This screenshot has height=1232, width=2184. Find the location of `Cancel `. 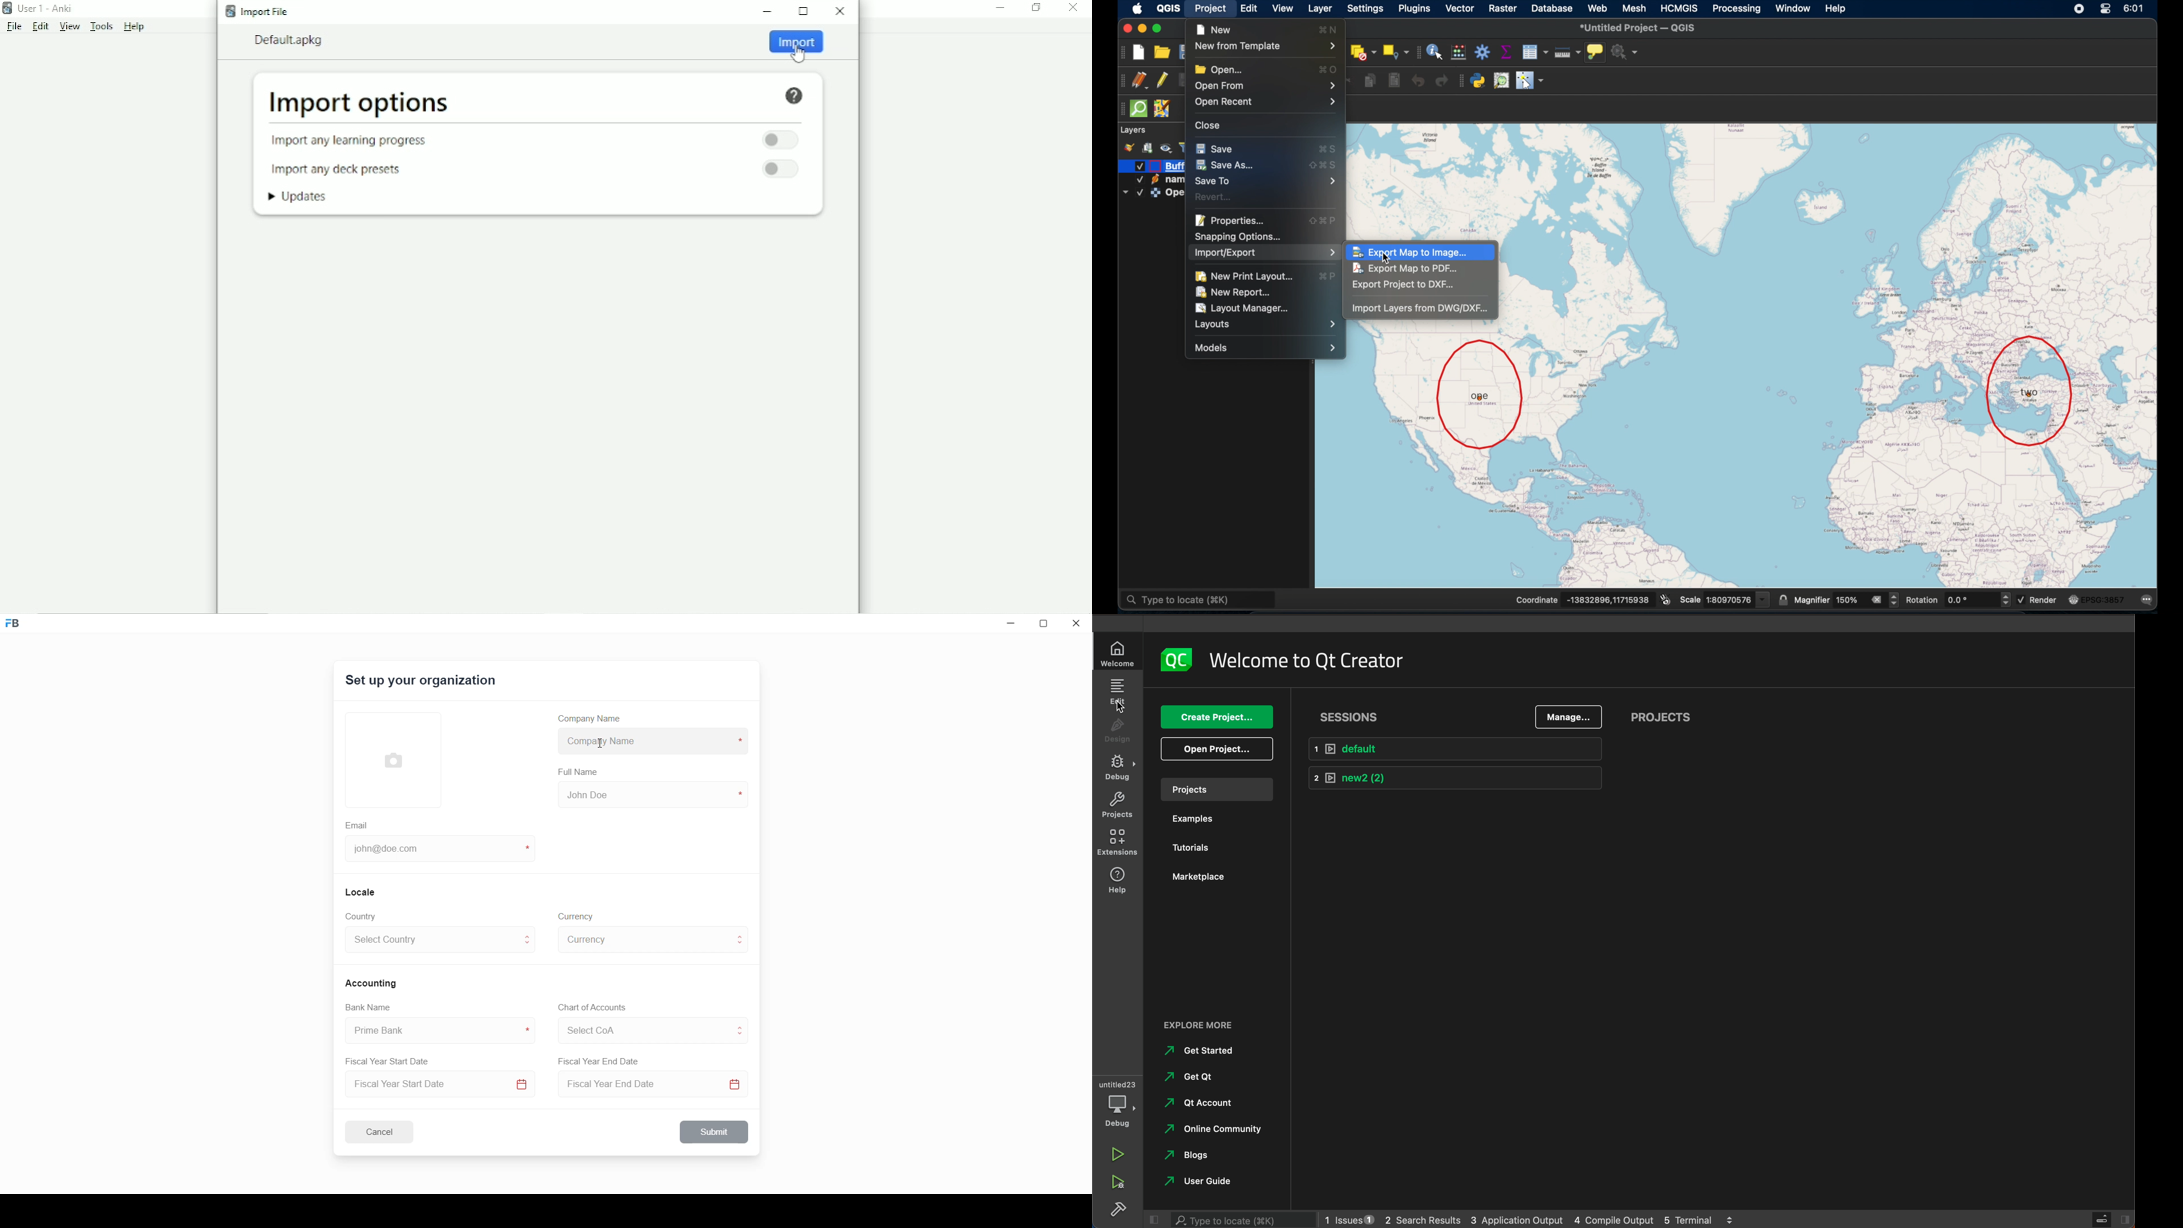

Cancel  is located at coordinates (387, 1132).